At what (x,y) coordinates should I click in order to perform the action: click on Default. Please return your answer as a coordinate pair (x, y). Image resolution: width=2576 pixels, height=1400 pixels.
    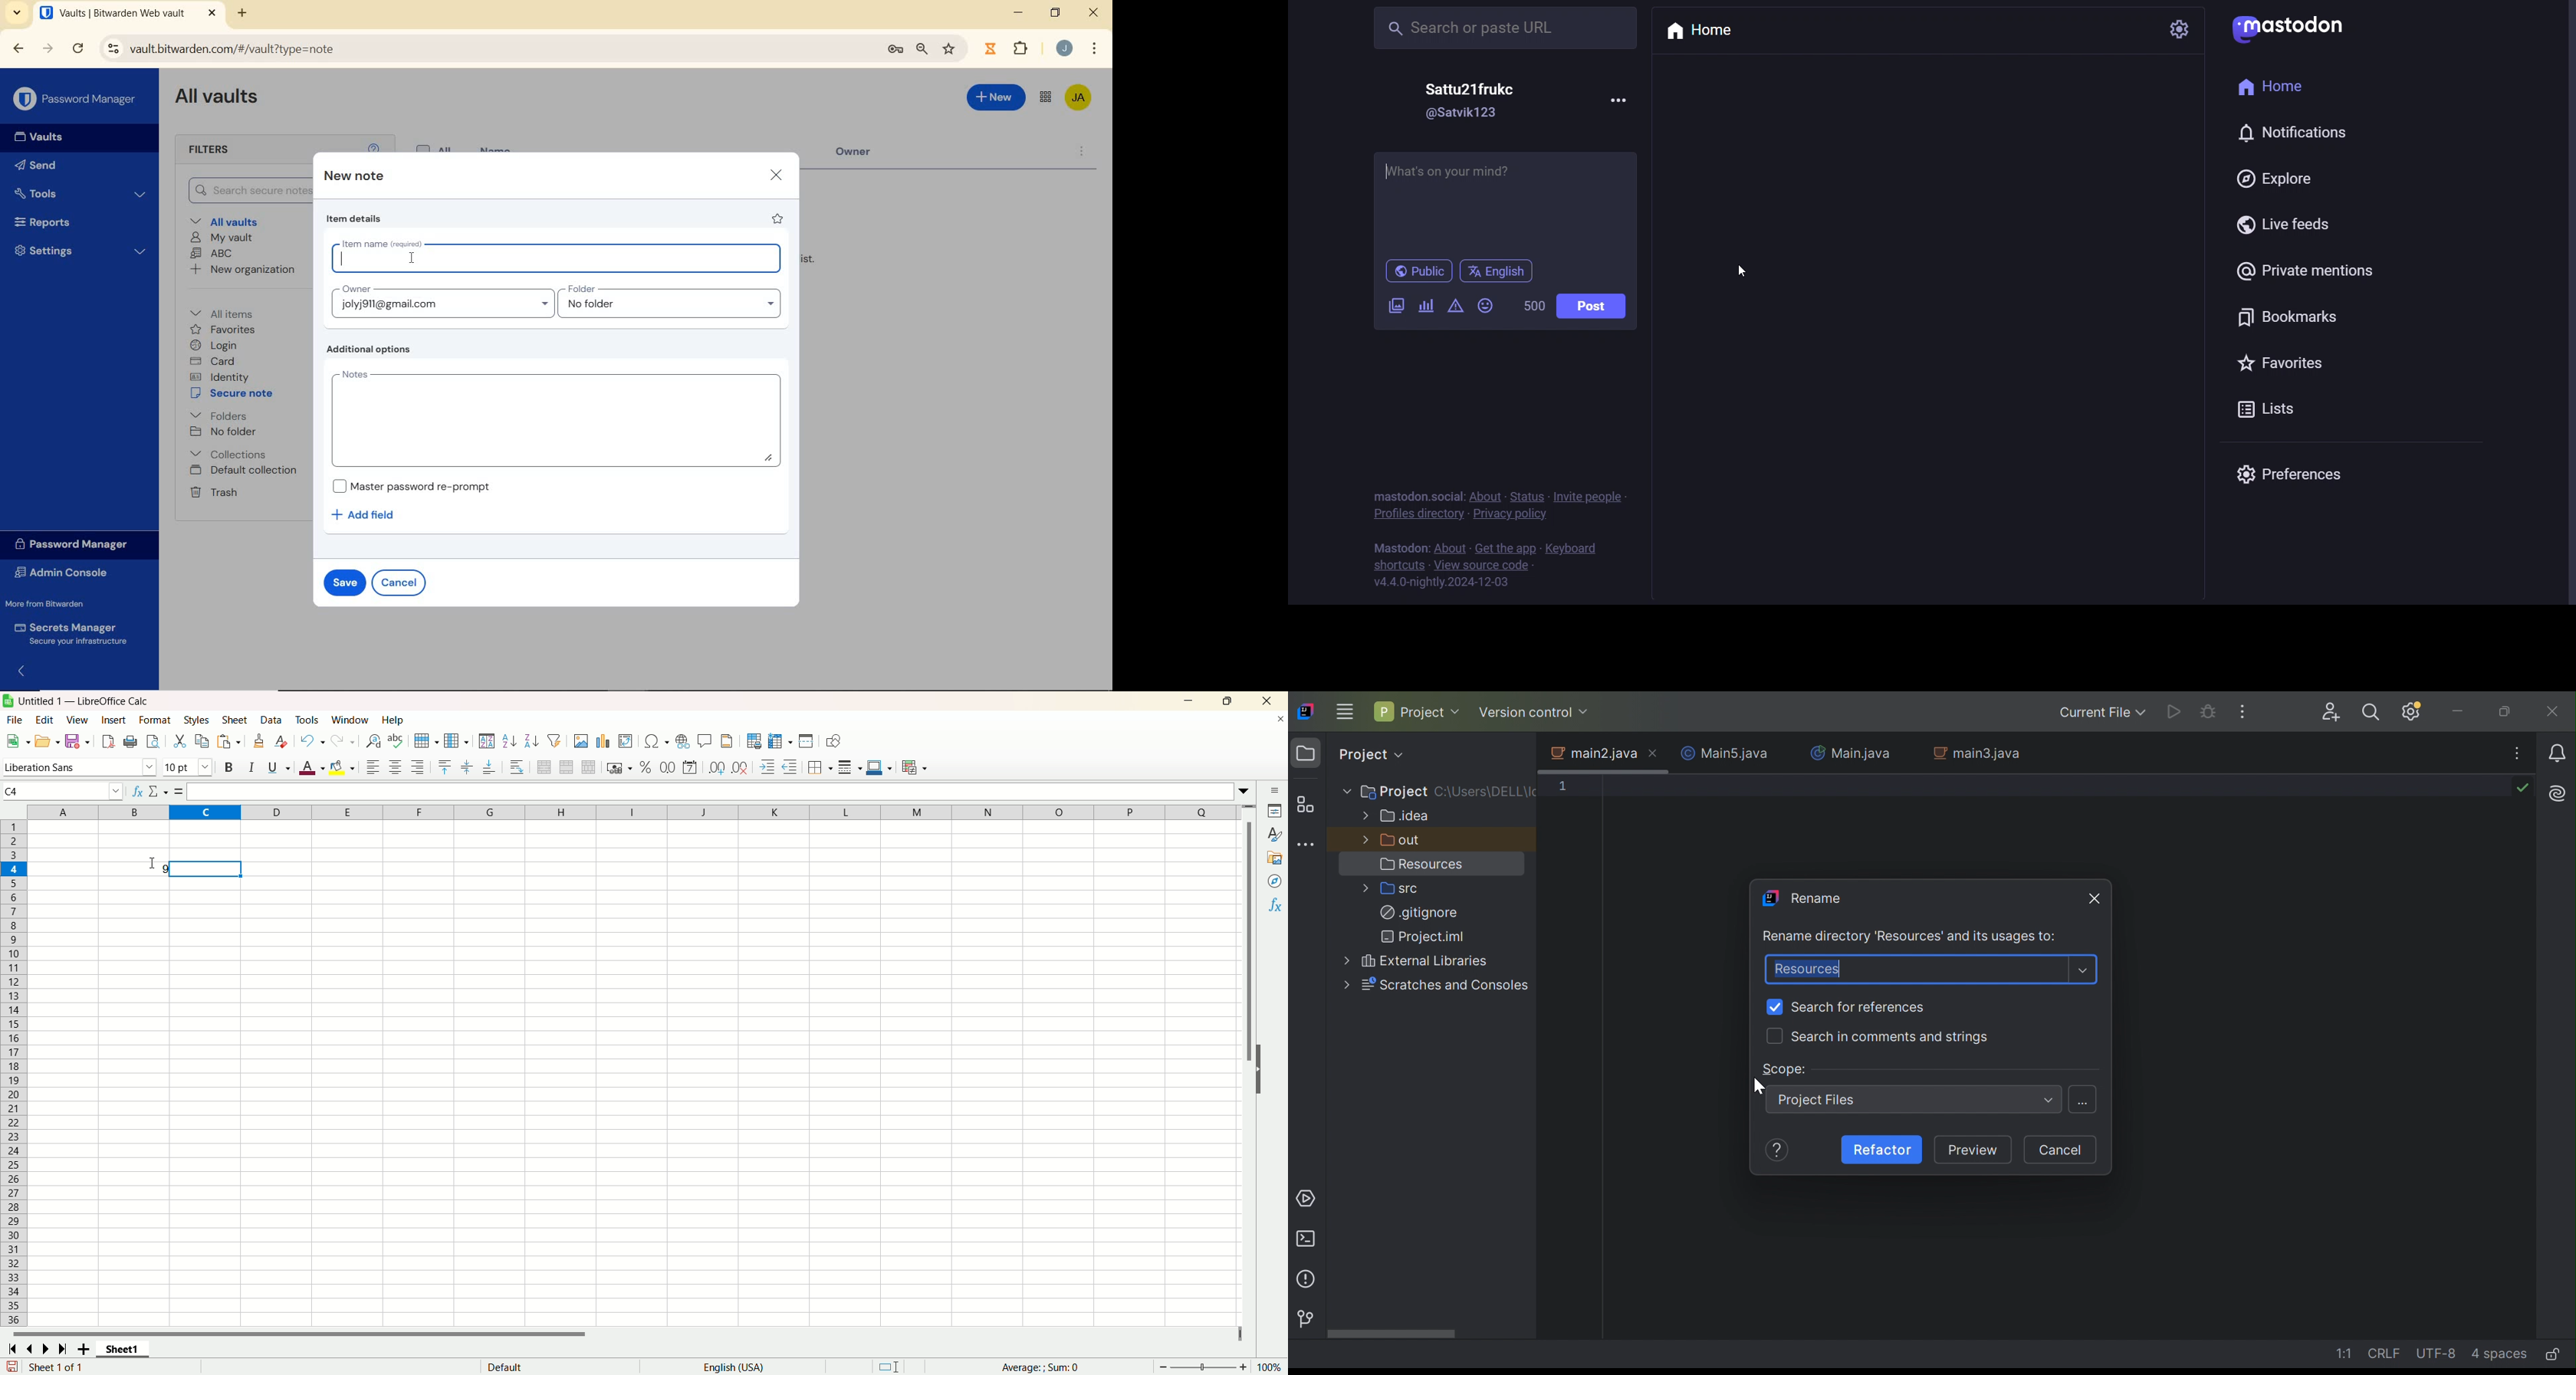
    Looking at the image, I should click on (554, 1366).